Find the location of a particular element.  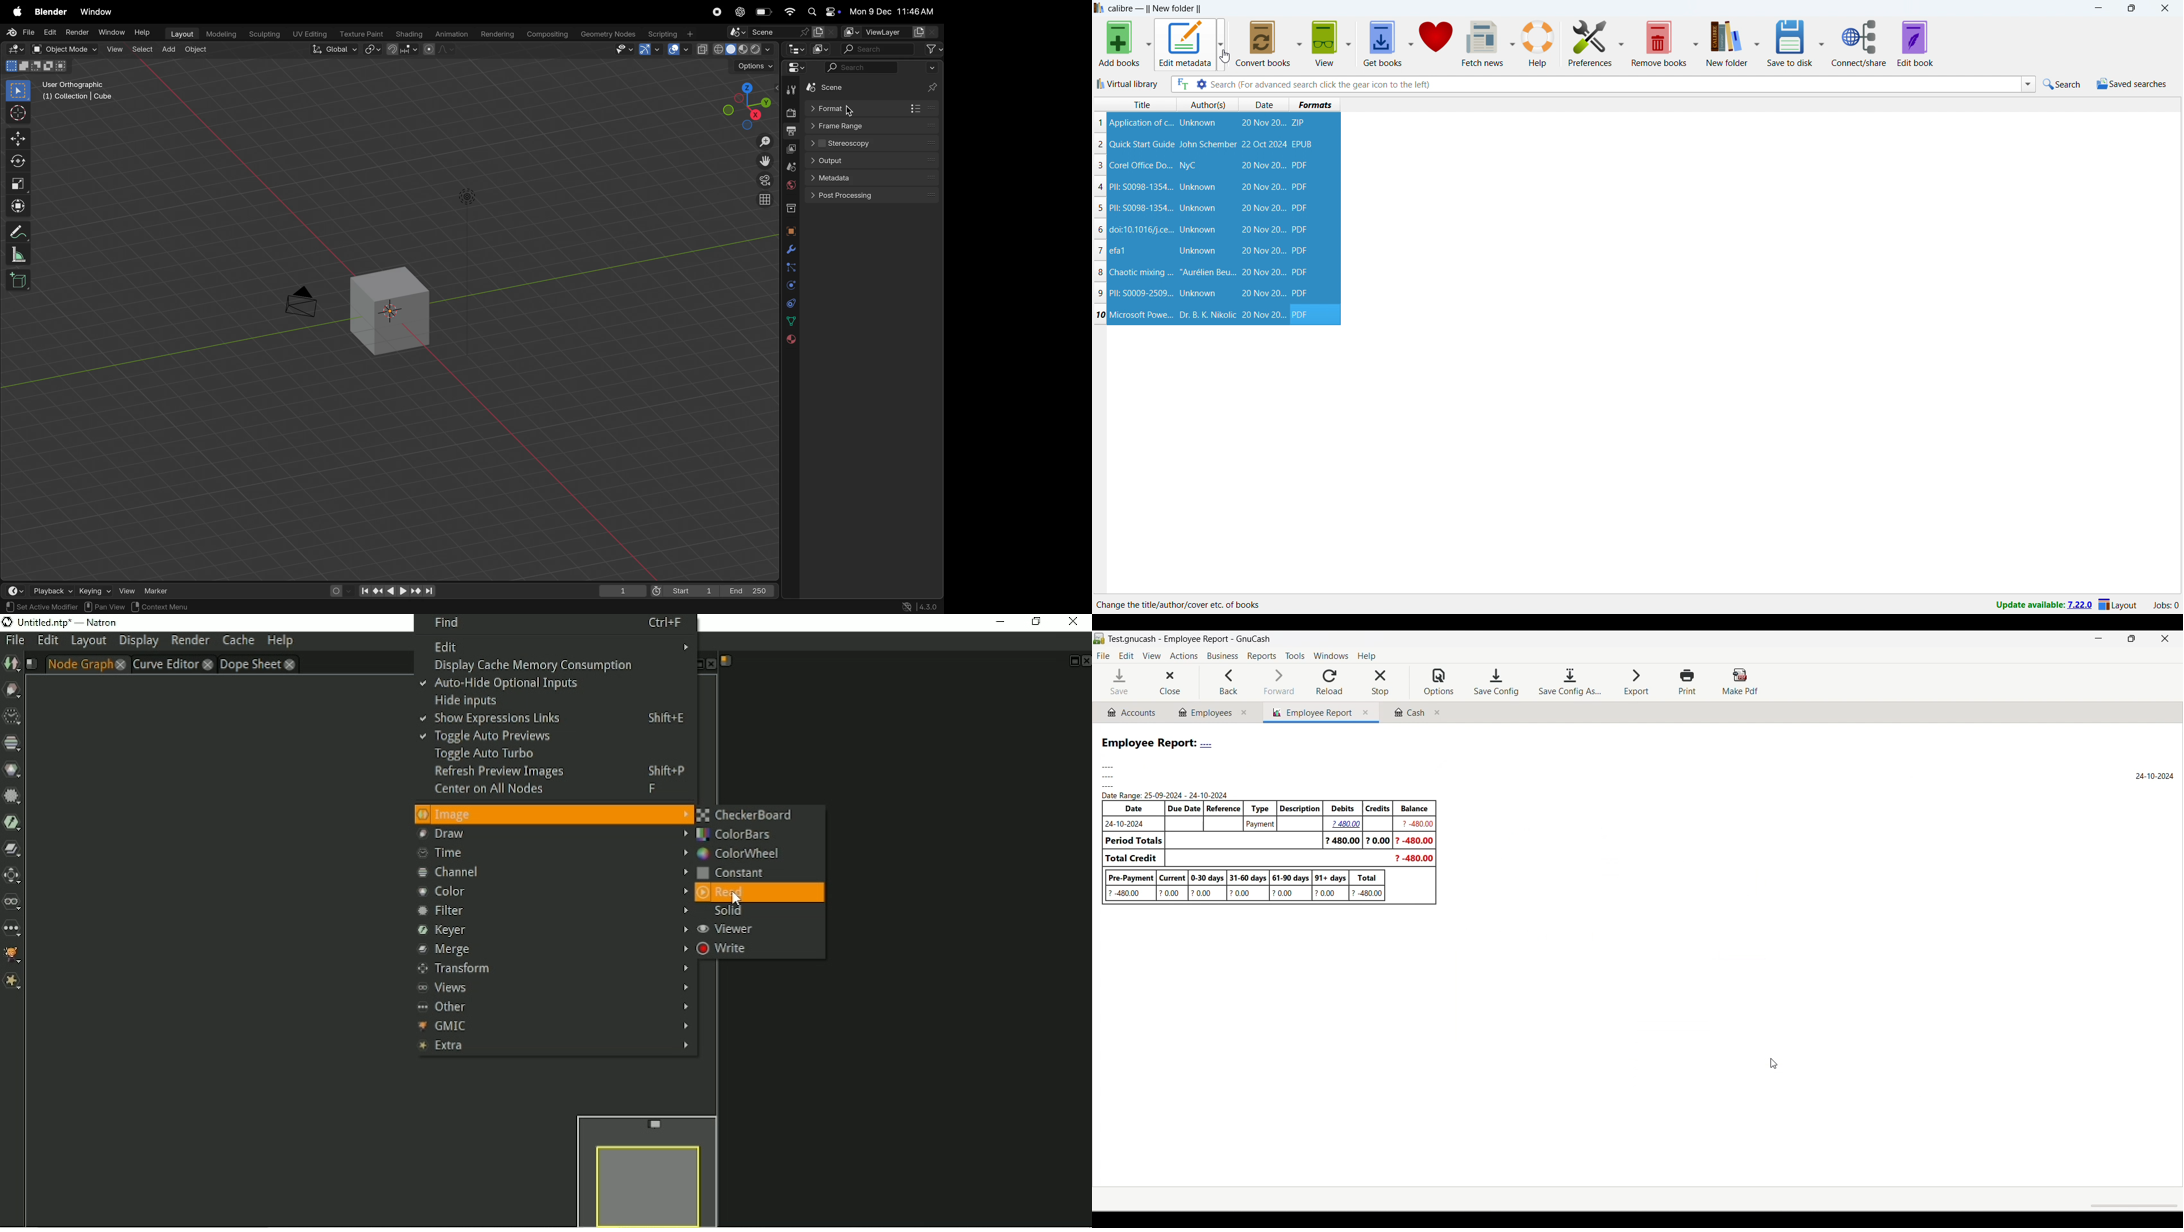

"Aurelien Beu... is located at coordinates (1207, 273).